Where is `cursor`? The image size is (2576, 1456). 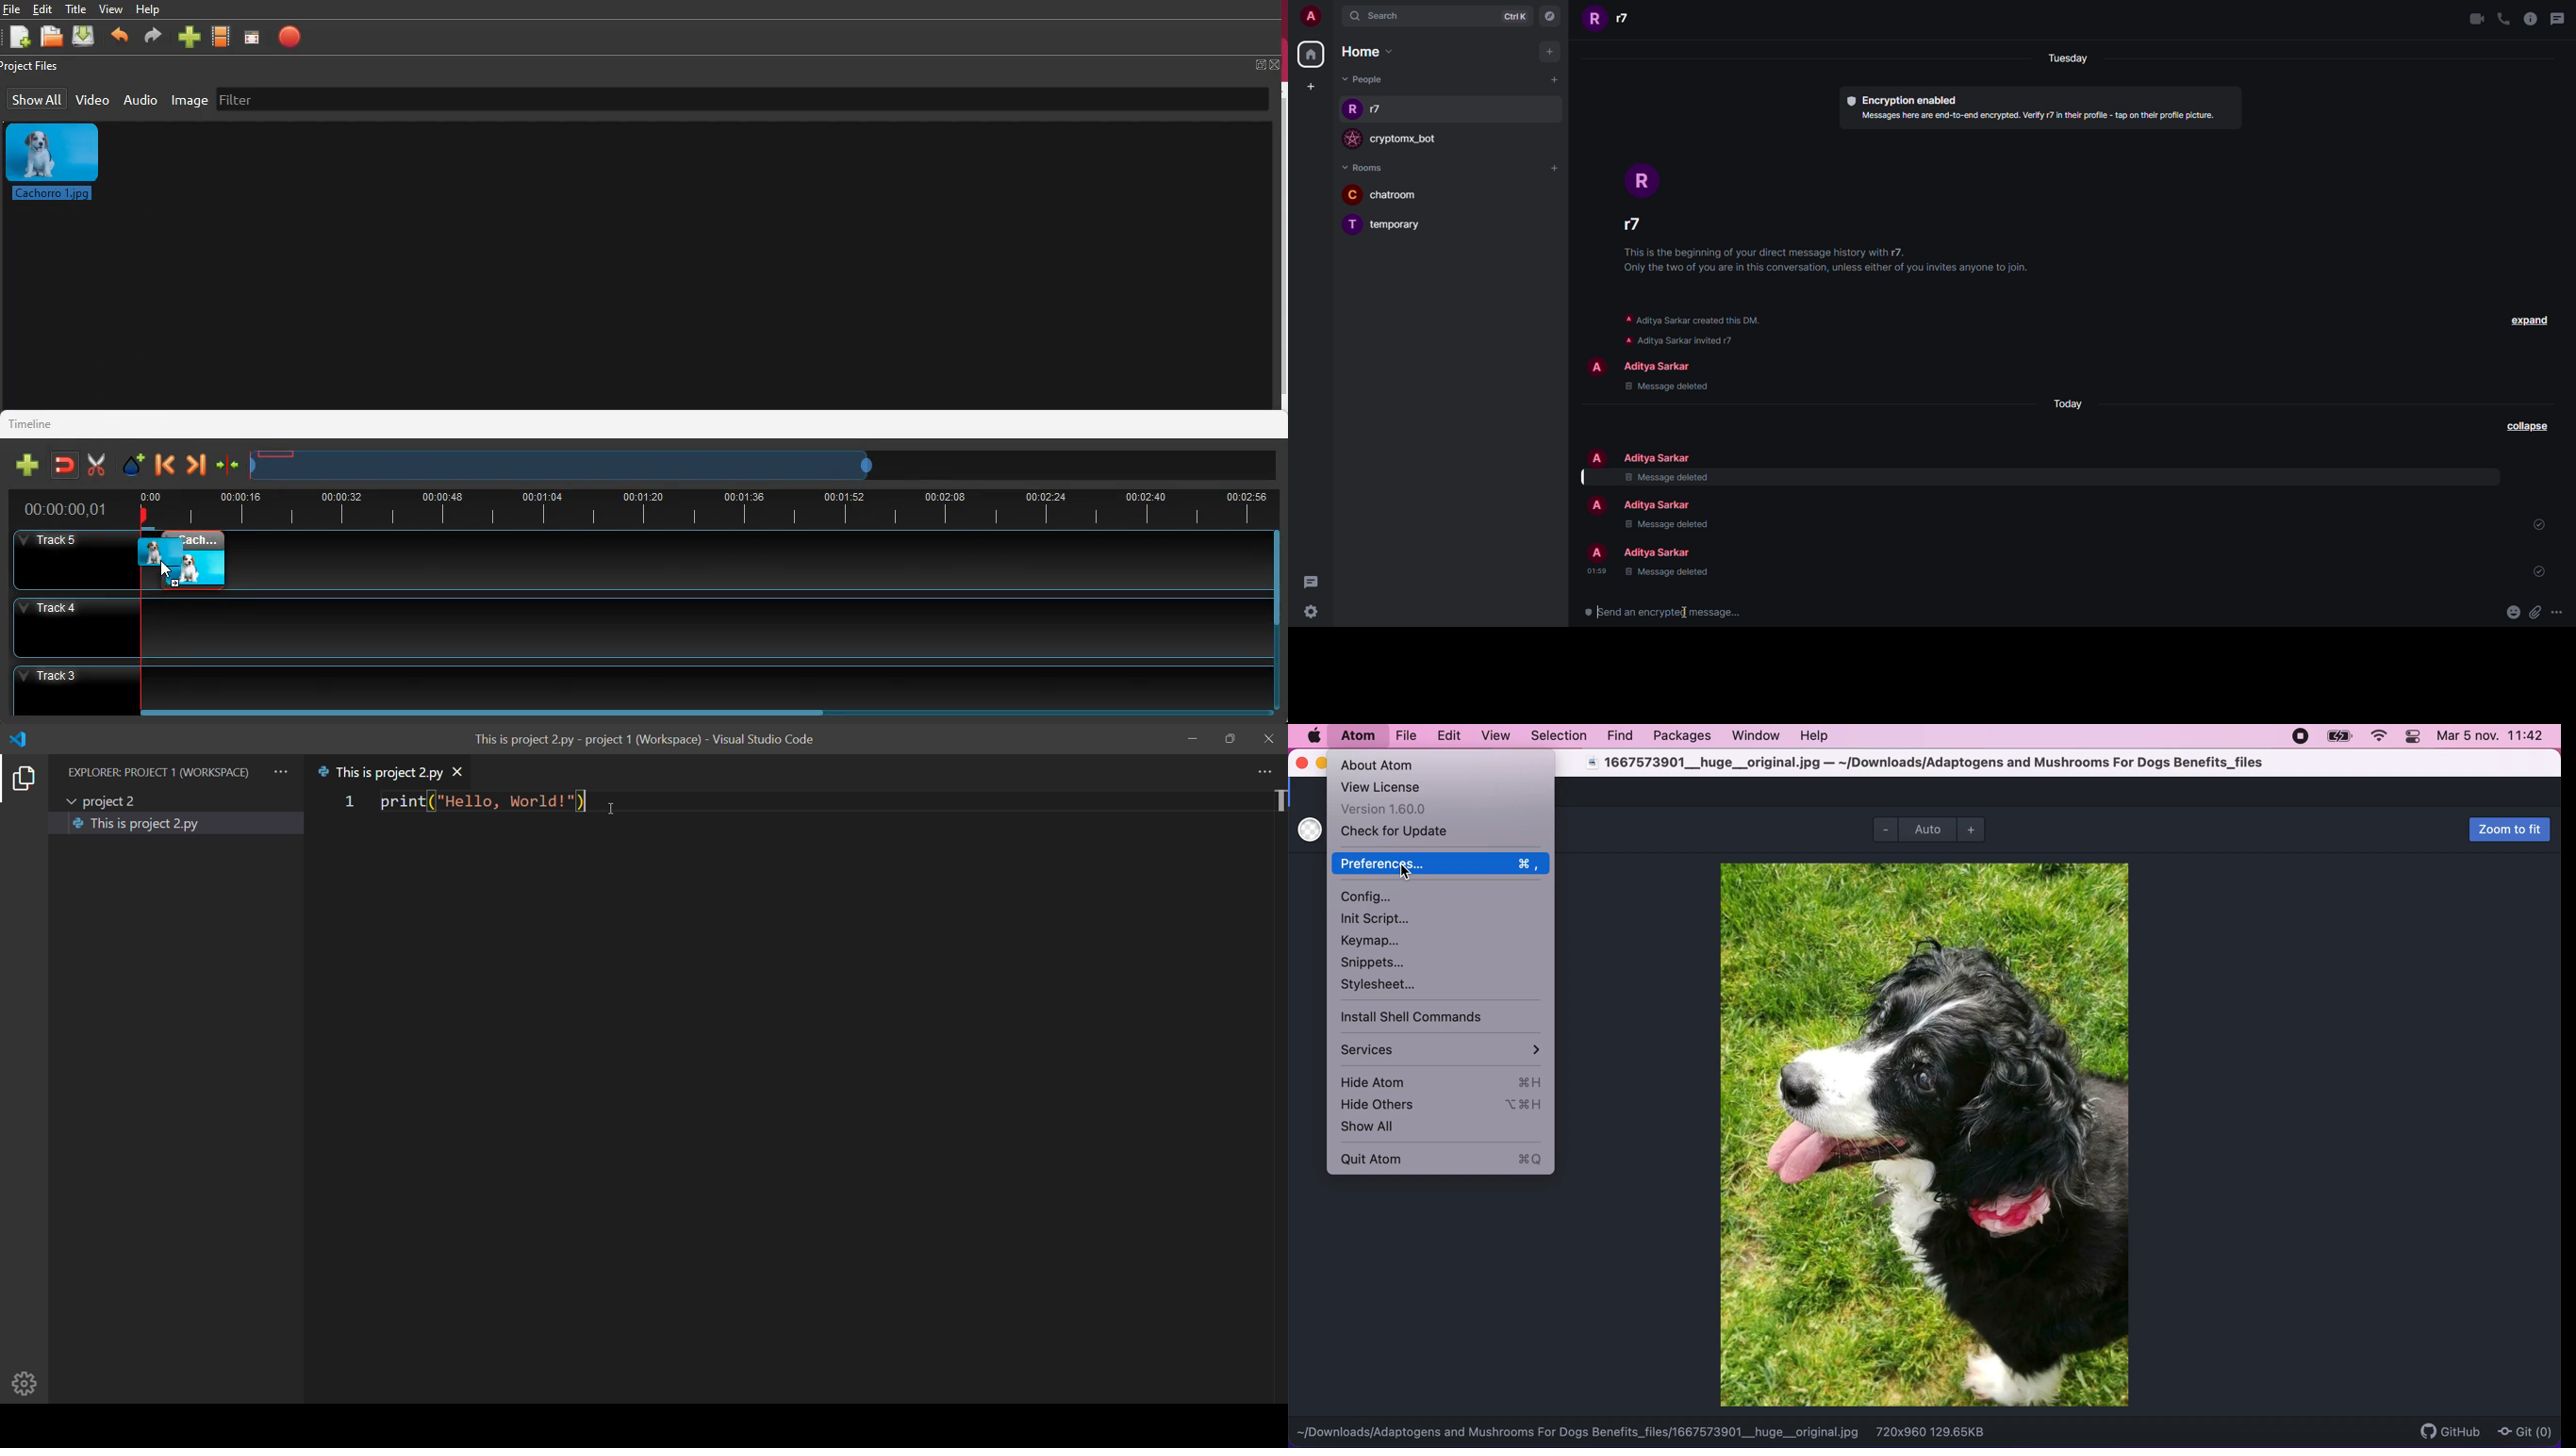 cursor is located at coordinates (166, 570).